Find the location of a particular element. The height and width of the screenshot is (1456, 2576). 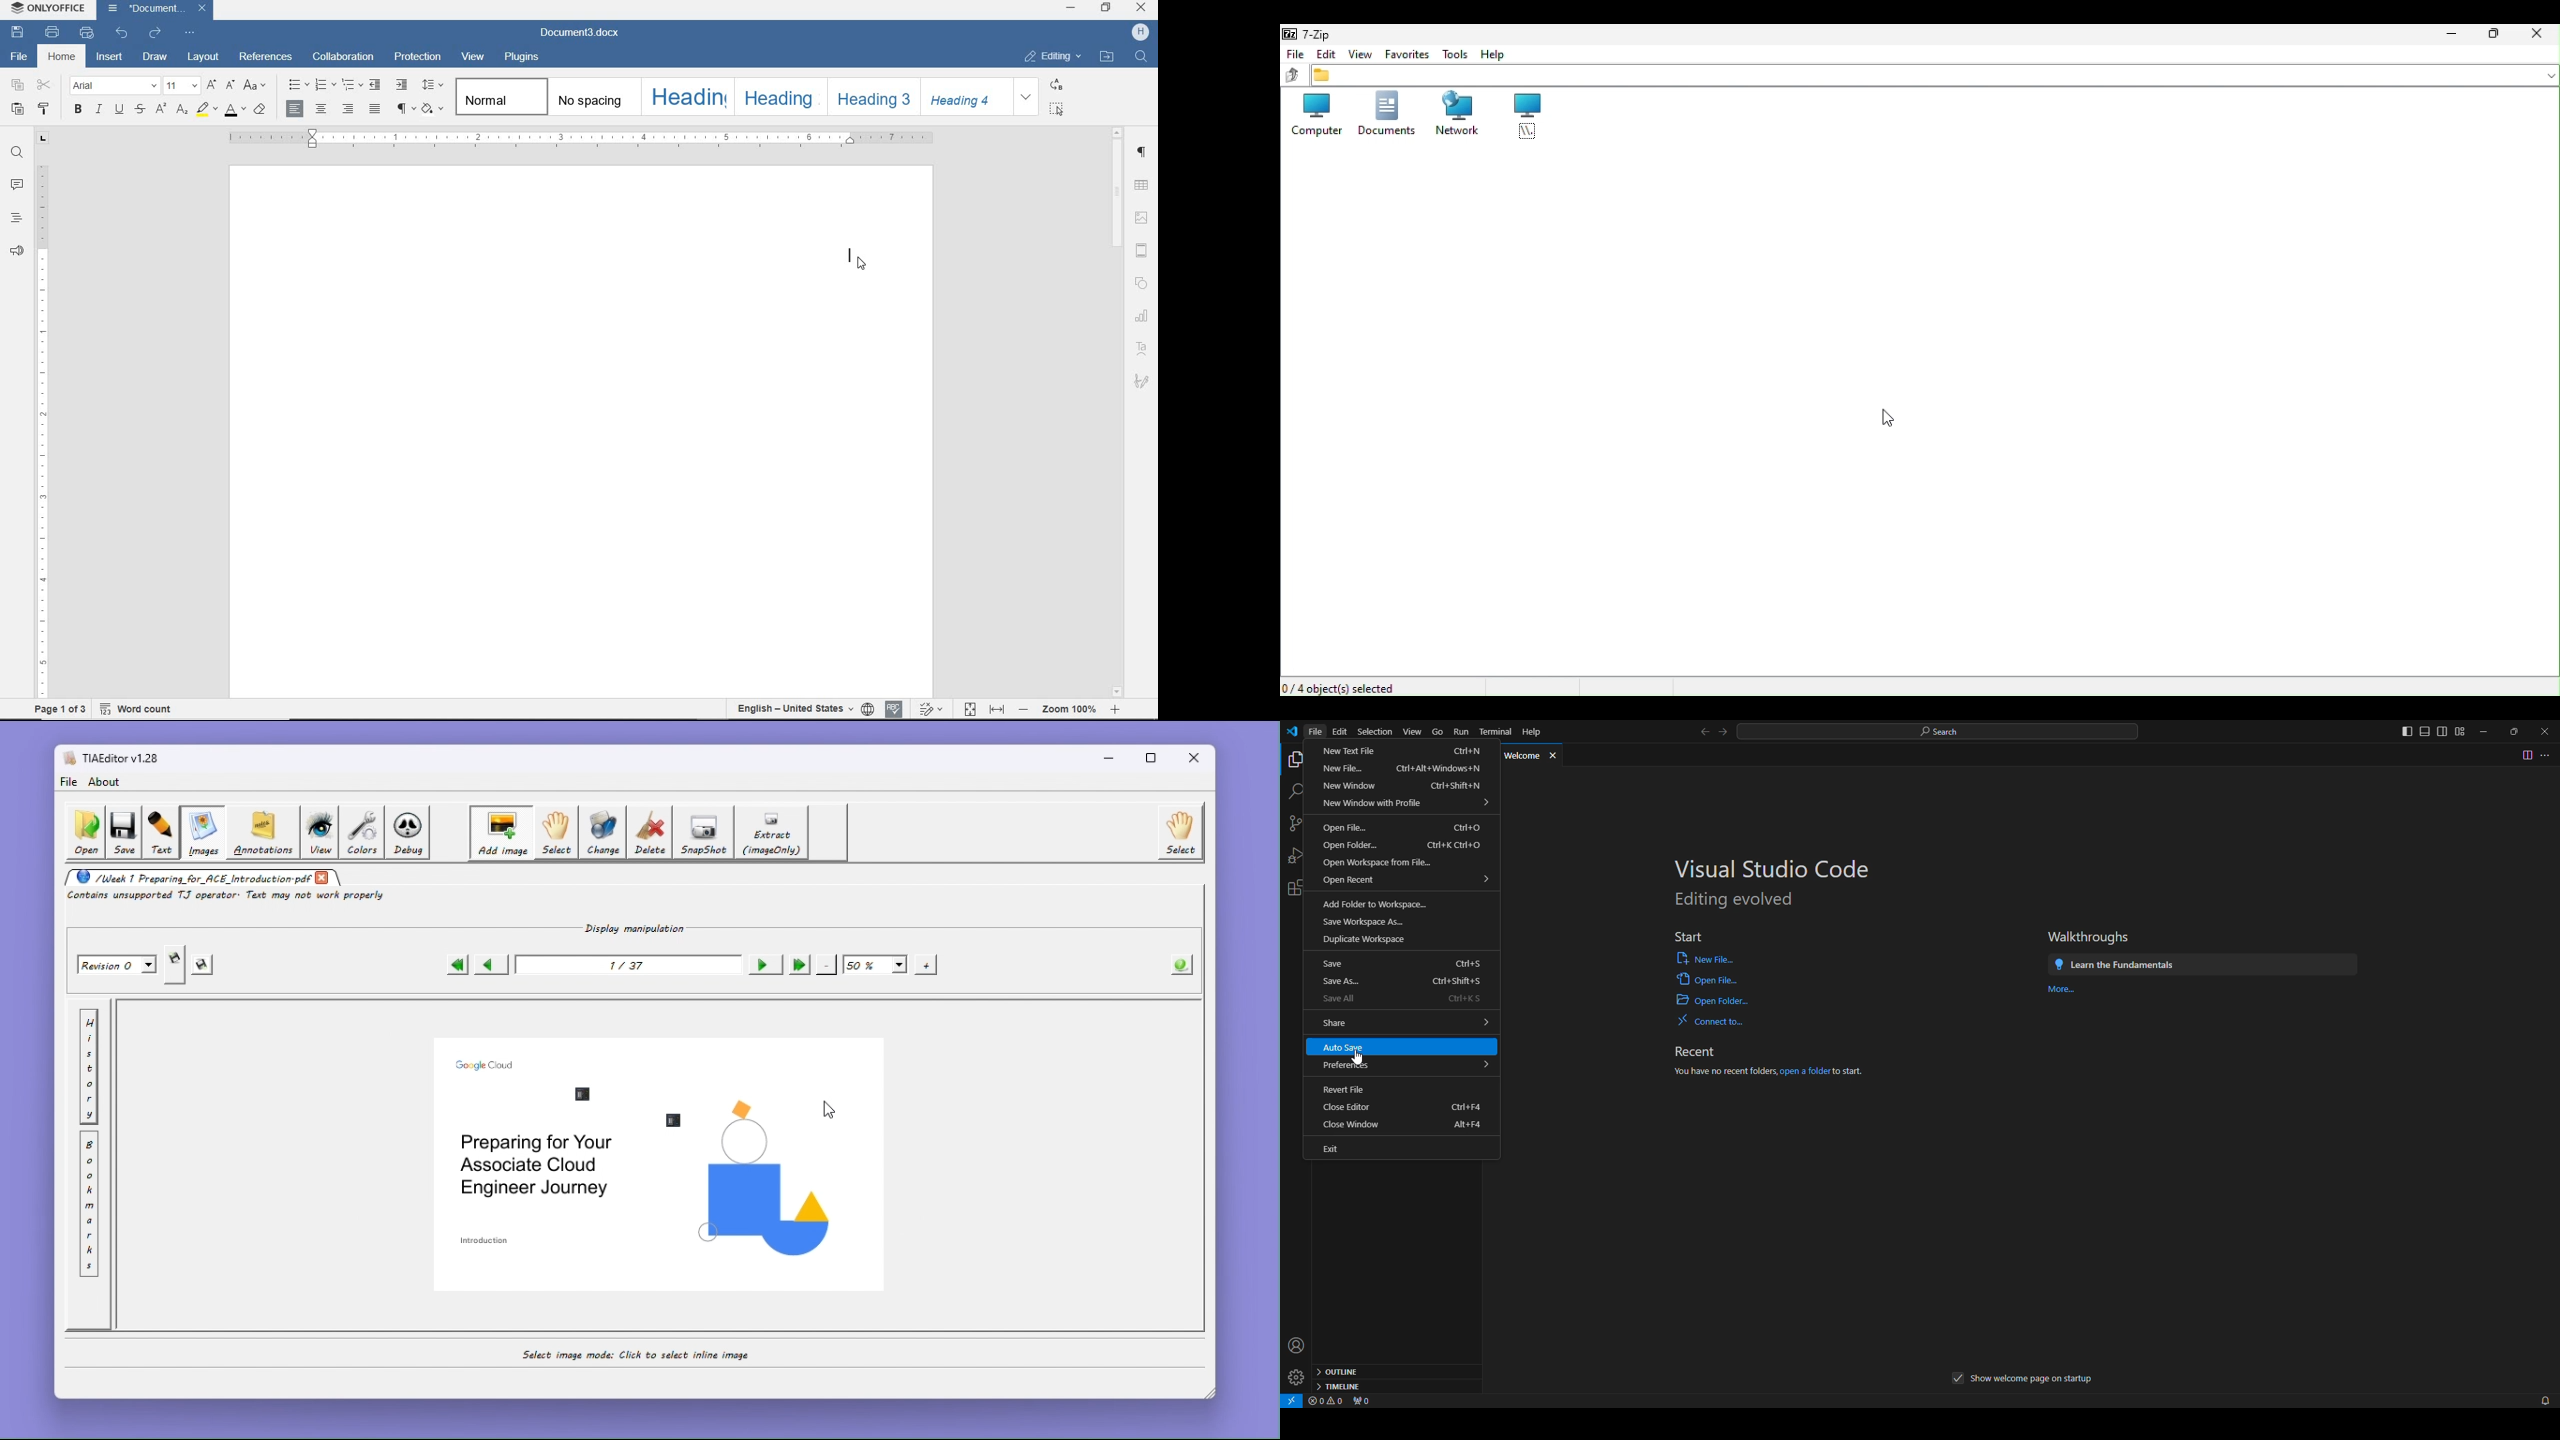

open a folder is located at coordinates (1805, 1072).